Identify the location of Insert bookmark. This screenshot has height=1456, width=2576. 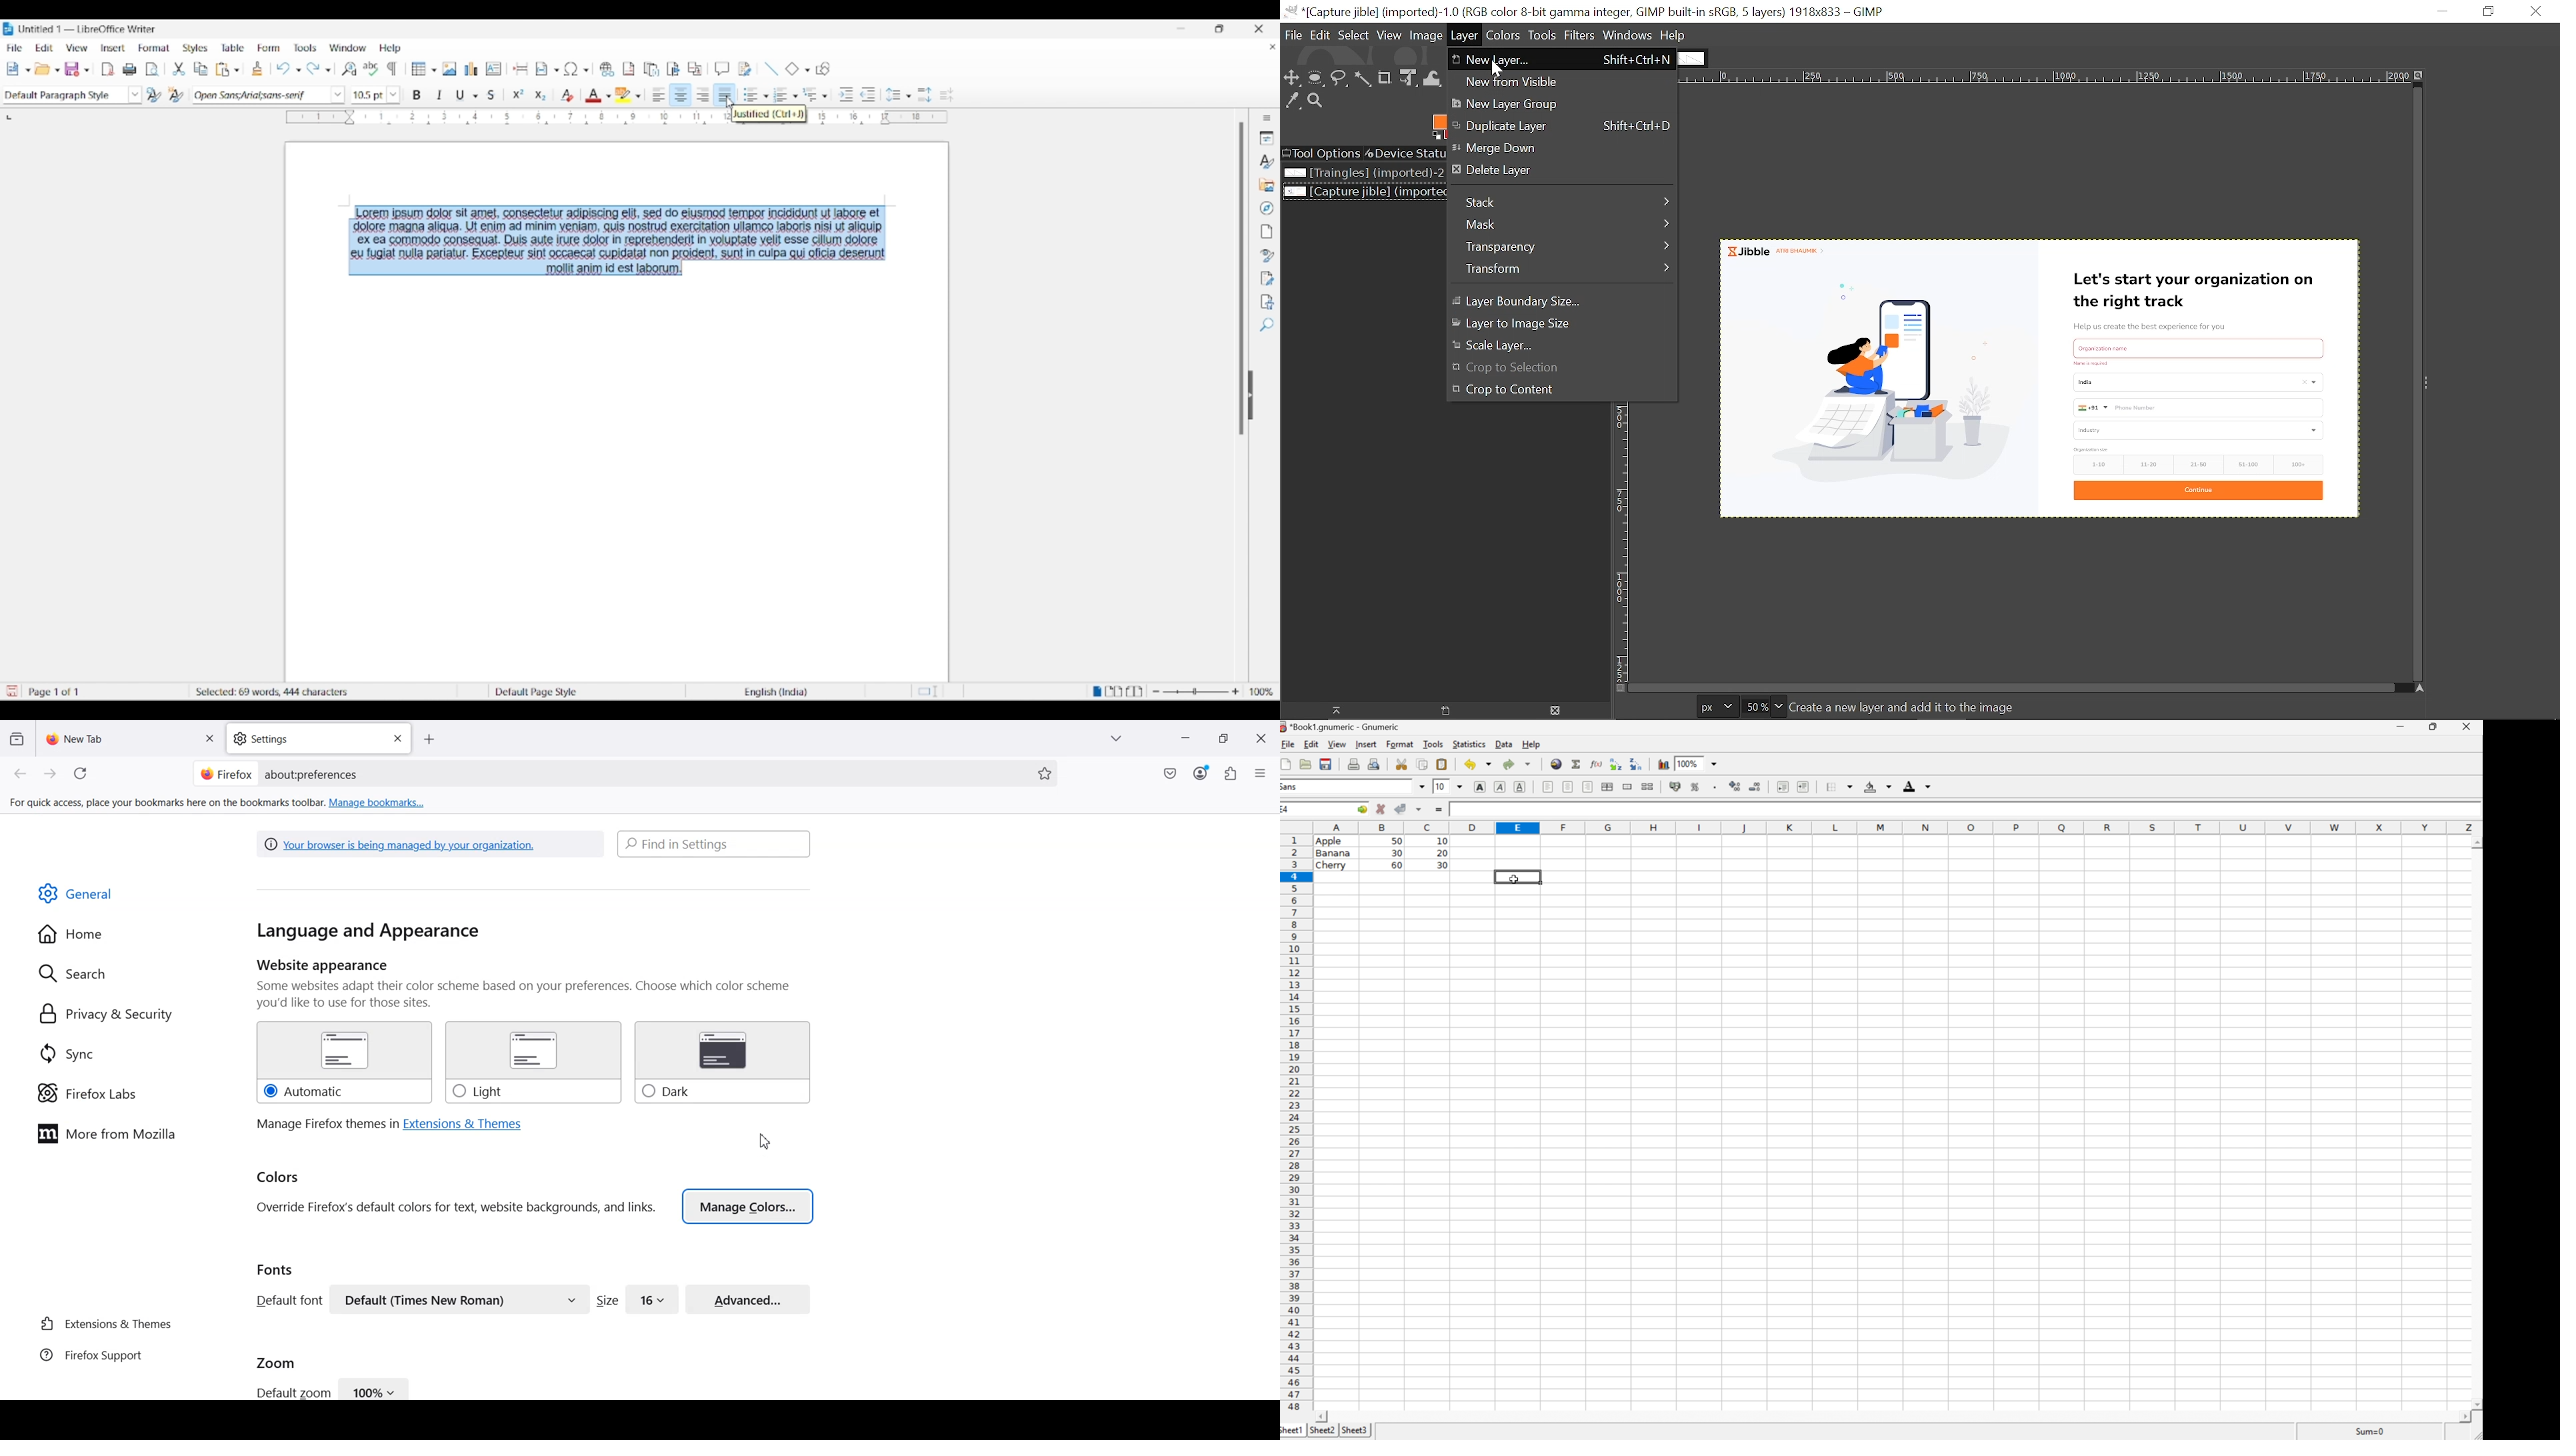
(673, 69).